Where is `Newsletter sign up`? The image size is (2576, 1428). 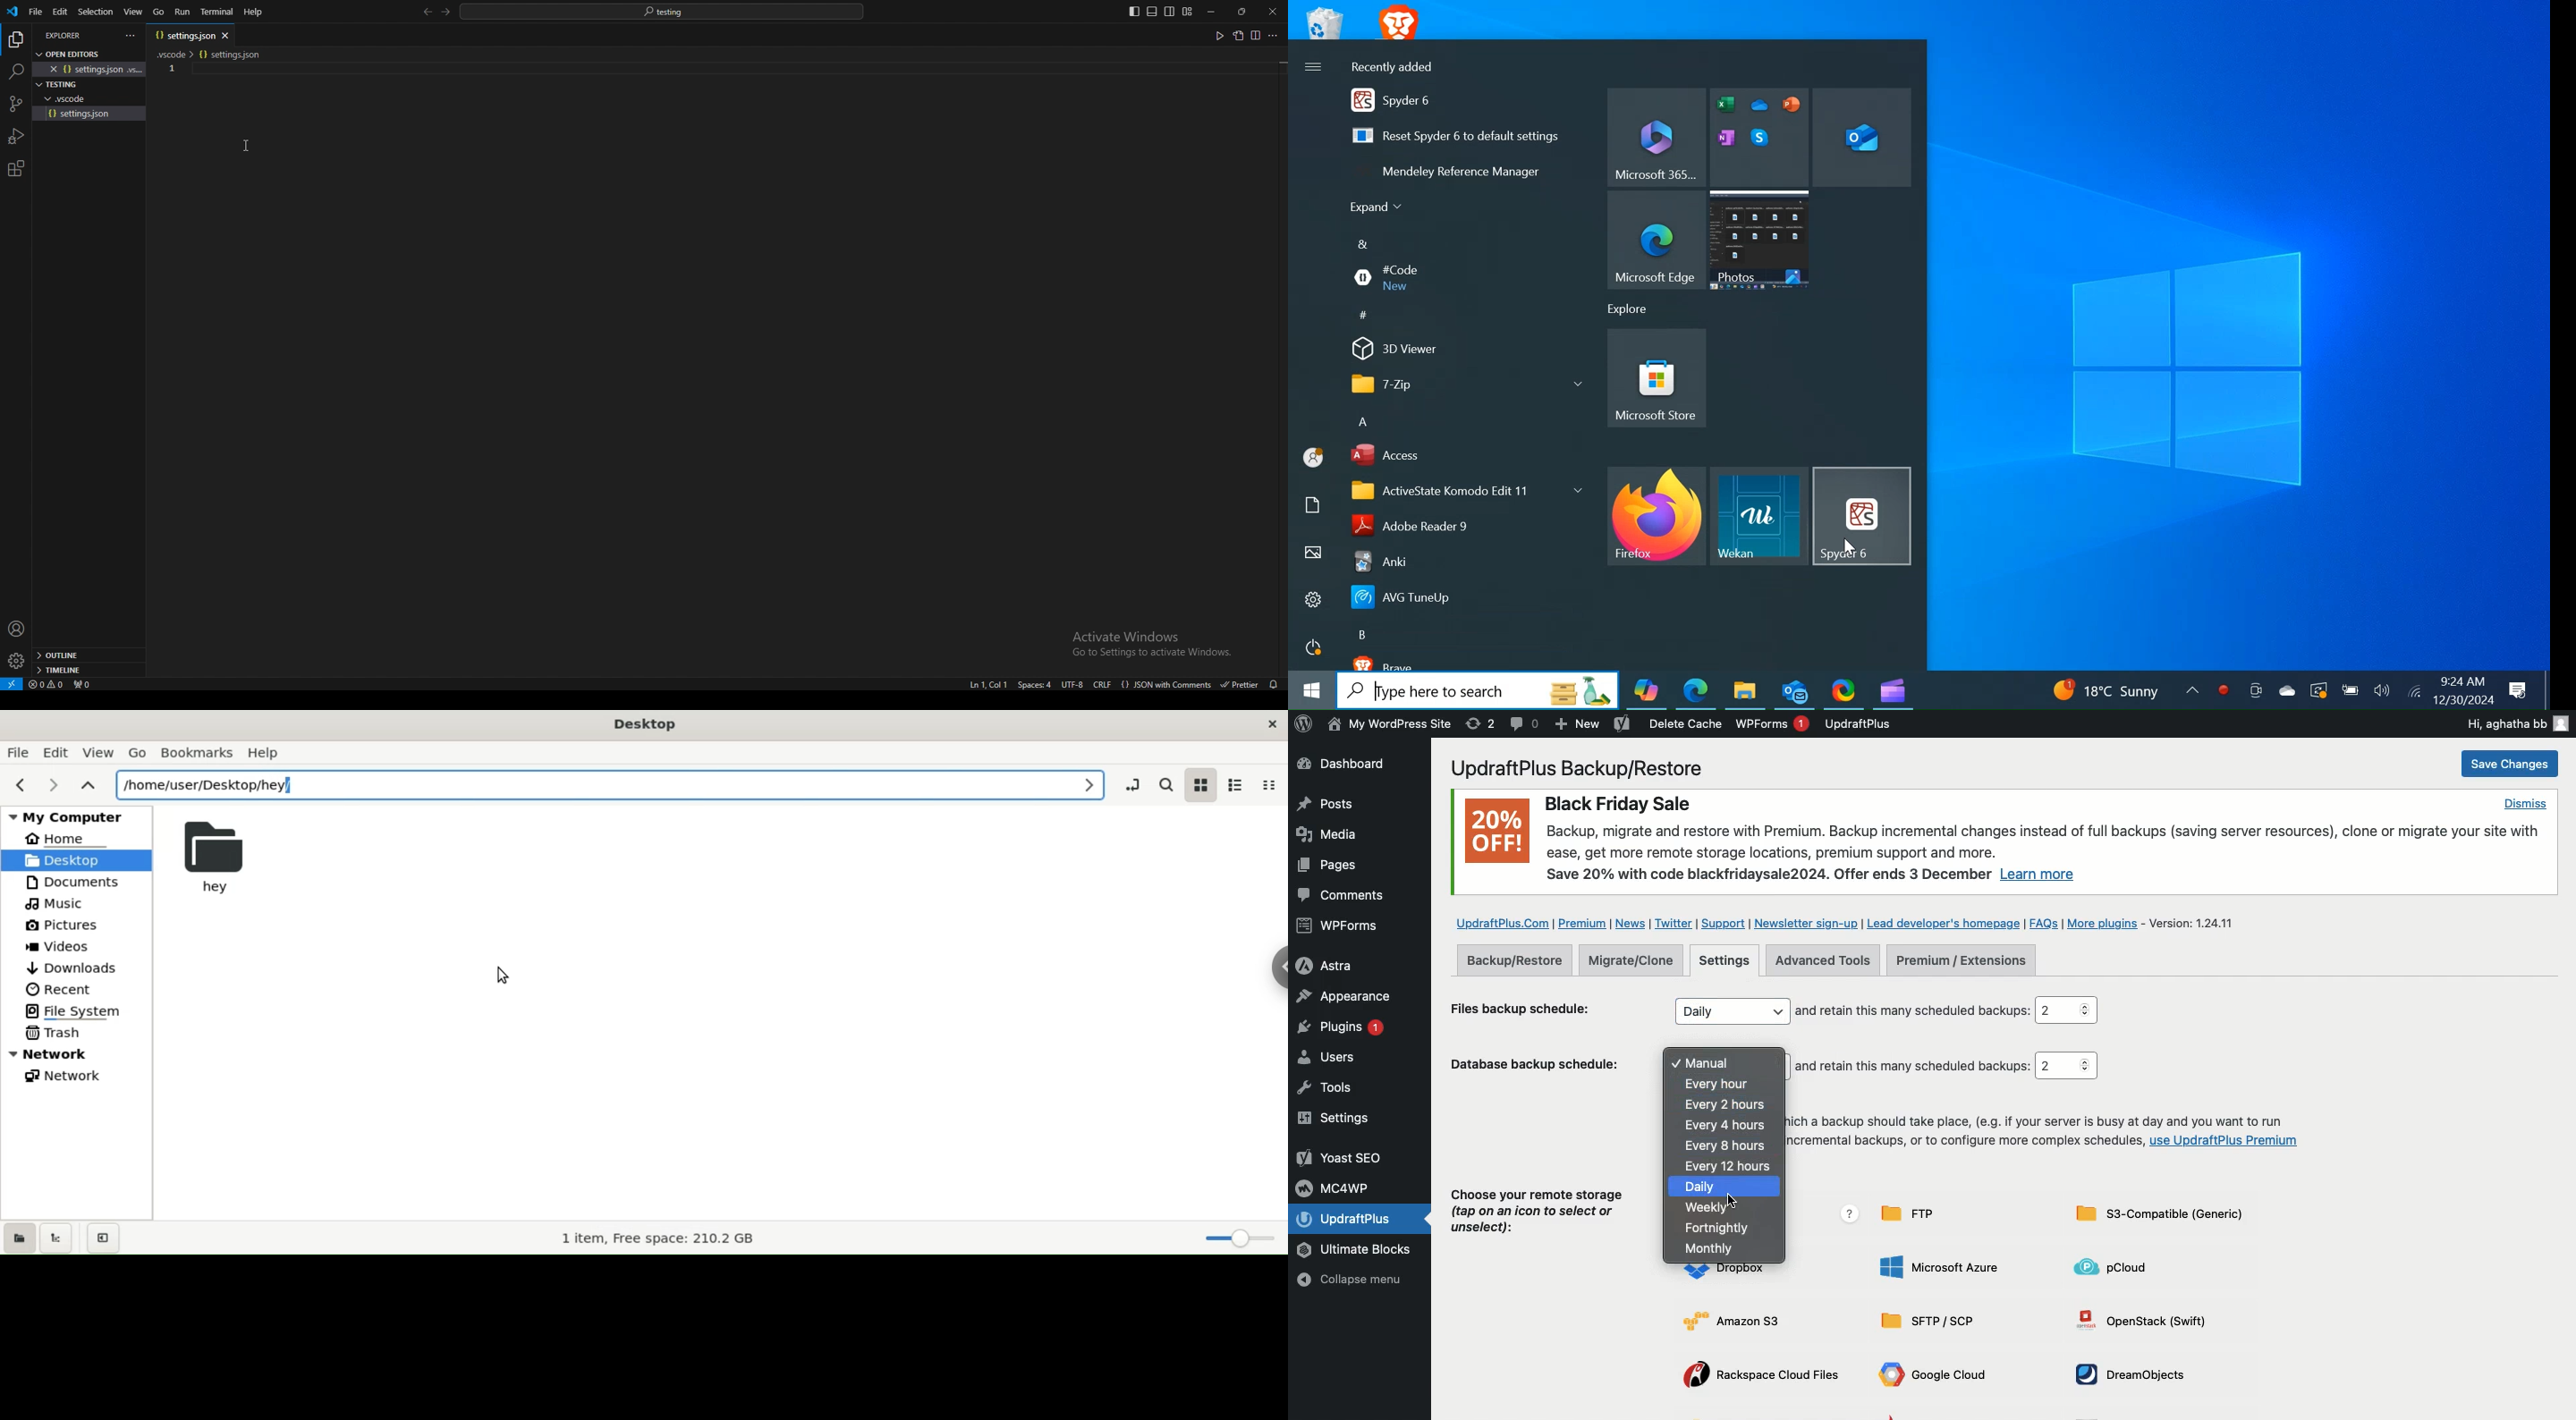 Newsletter sign up is located at coordinates (1803, 923).